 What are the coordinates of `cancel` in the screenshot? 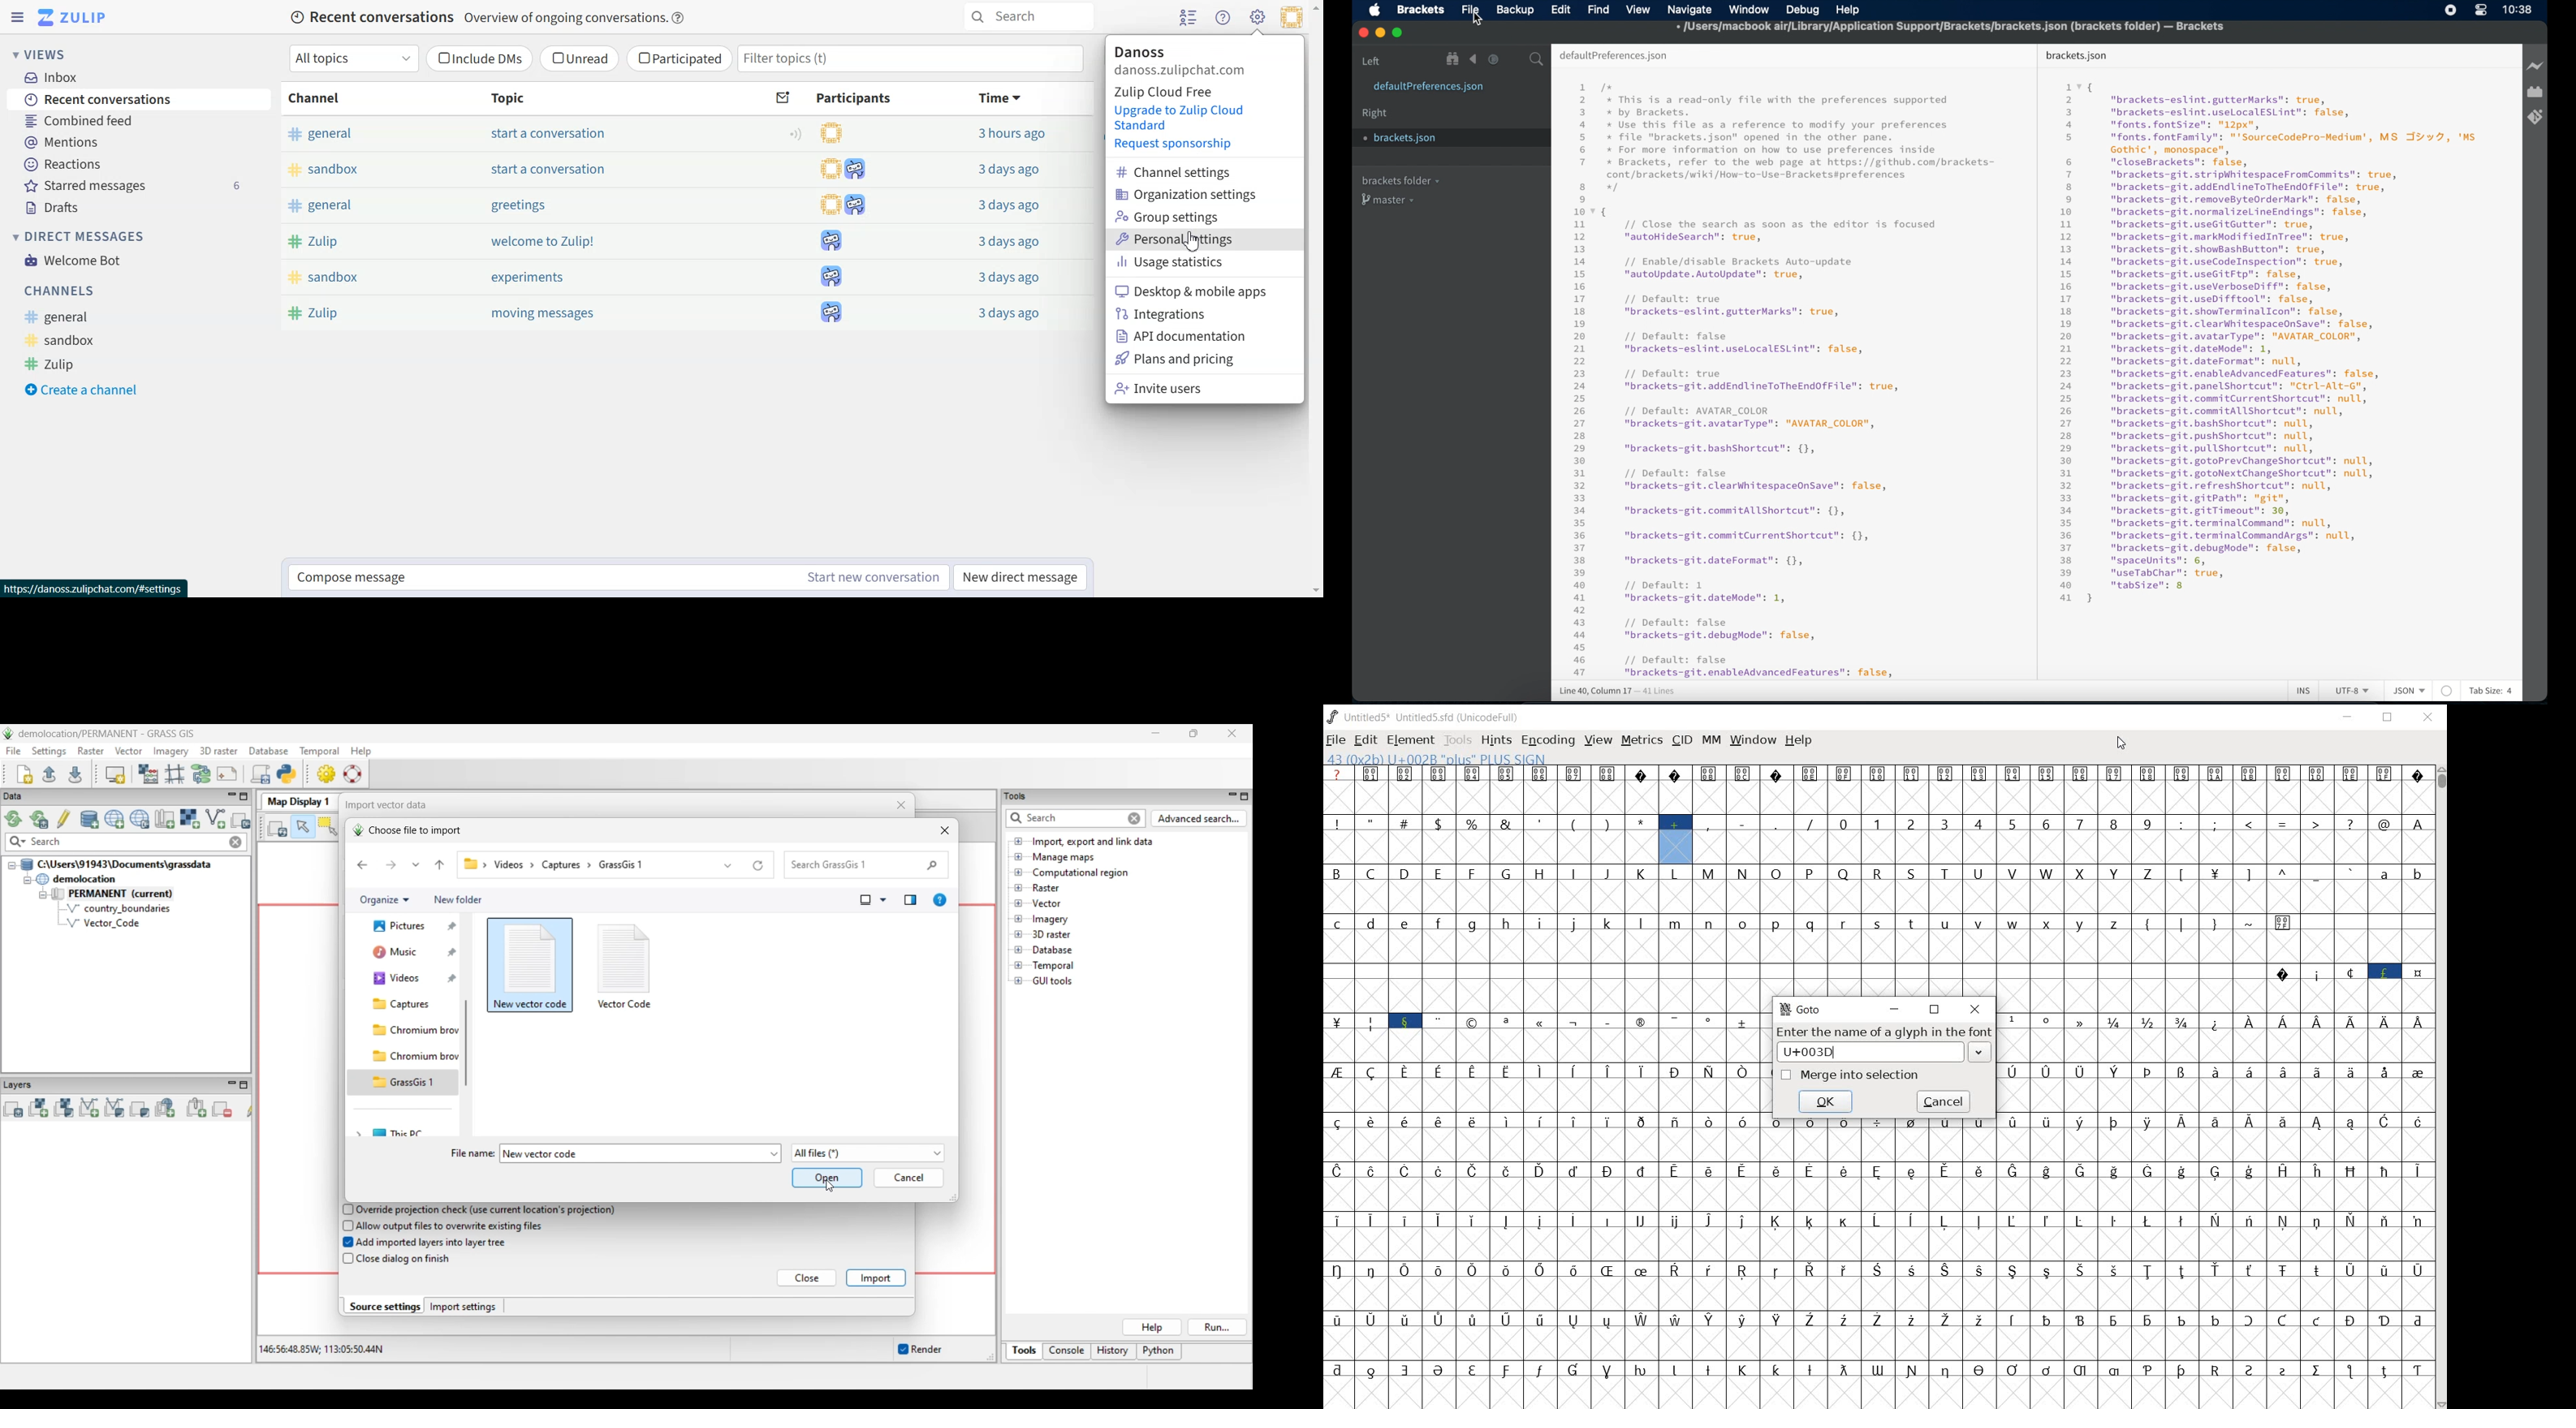 It's located at (1944, 1102).